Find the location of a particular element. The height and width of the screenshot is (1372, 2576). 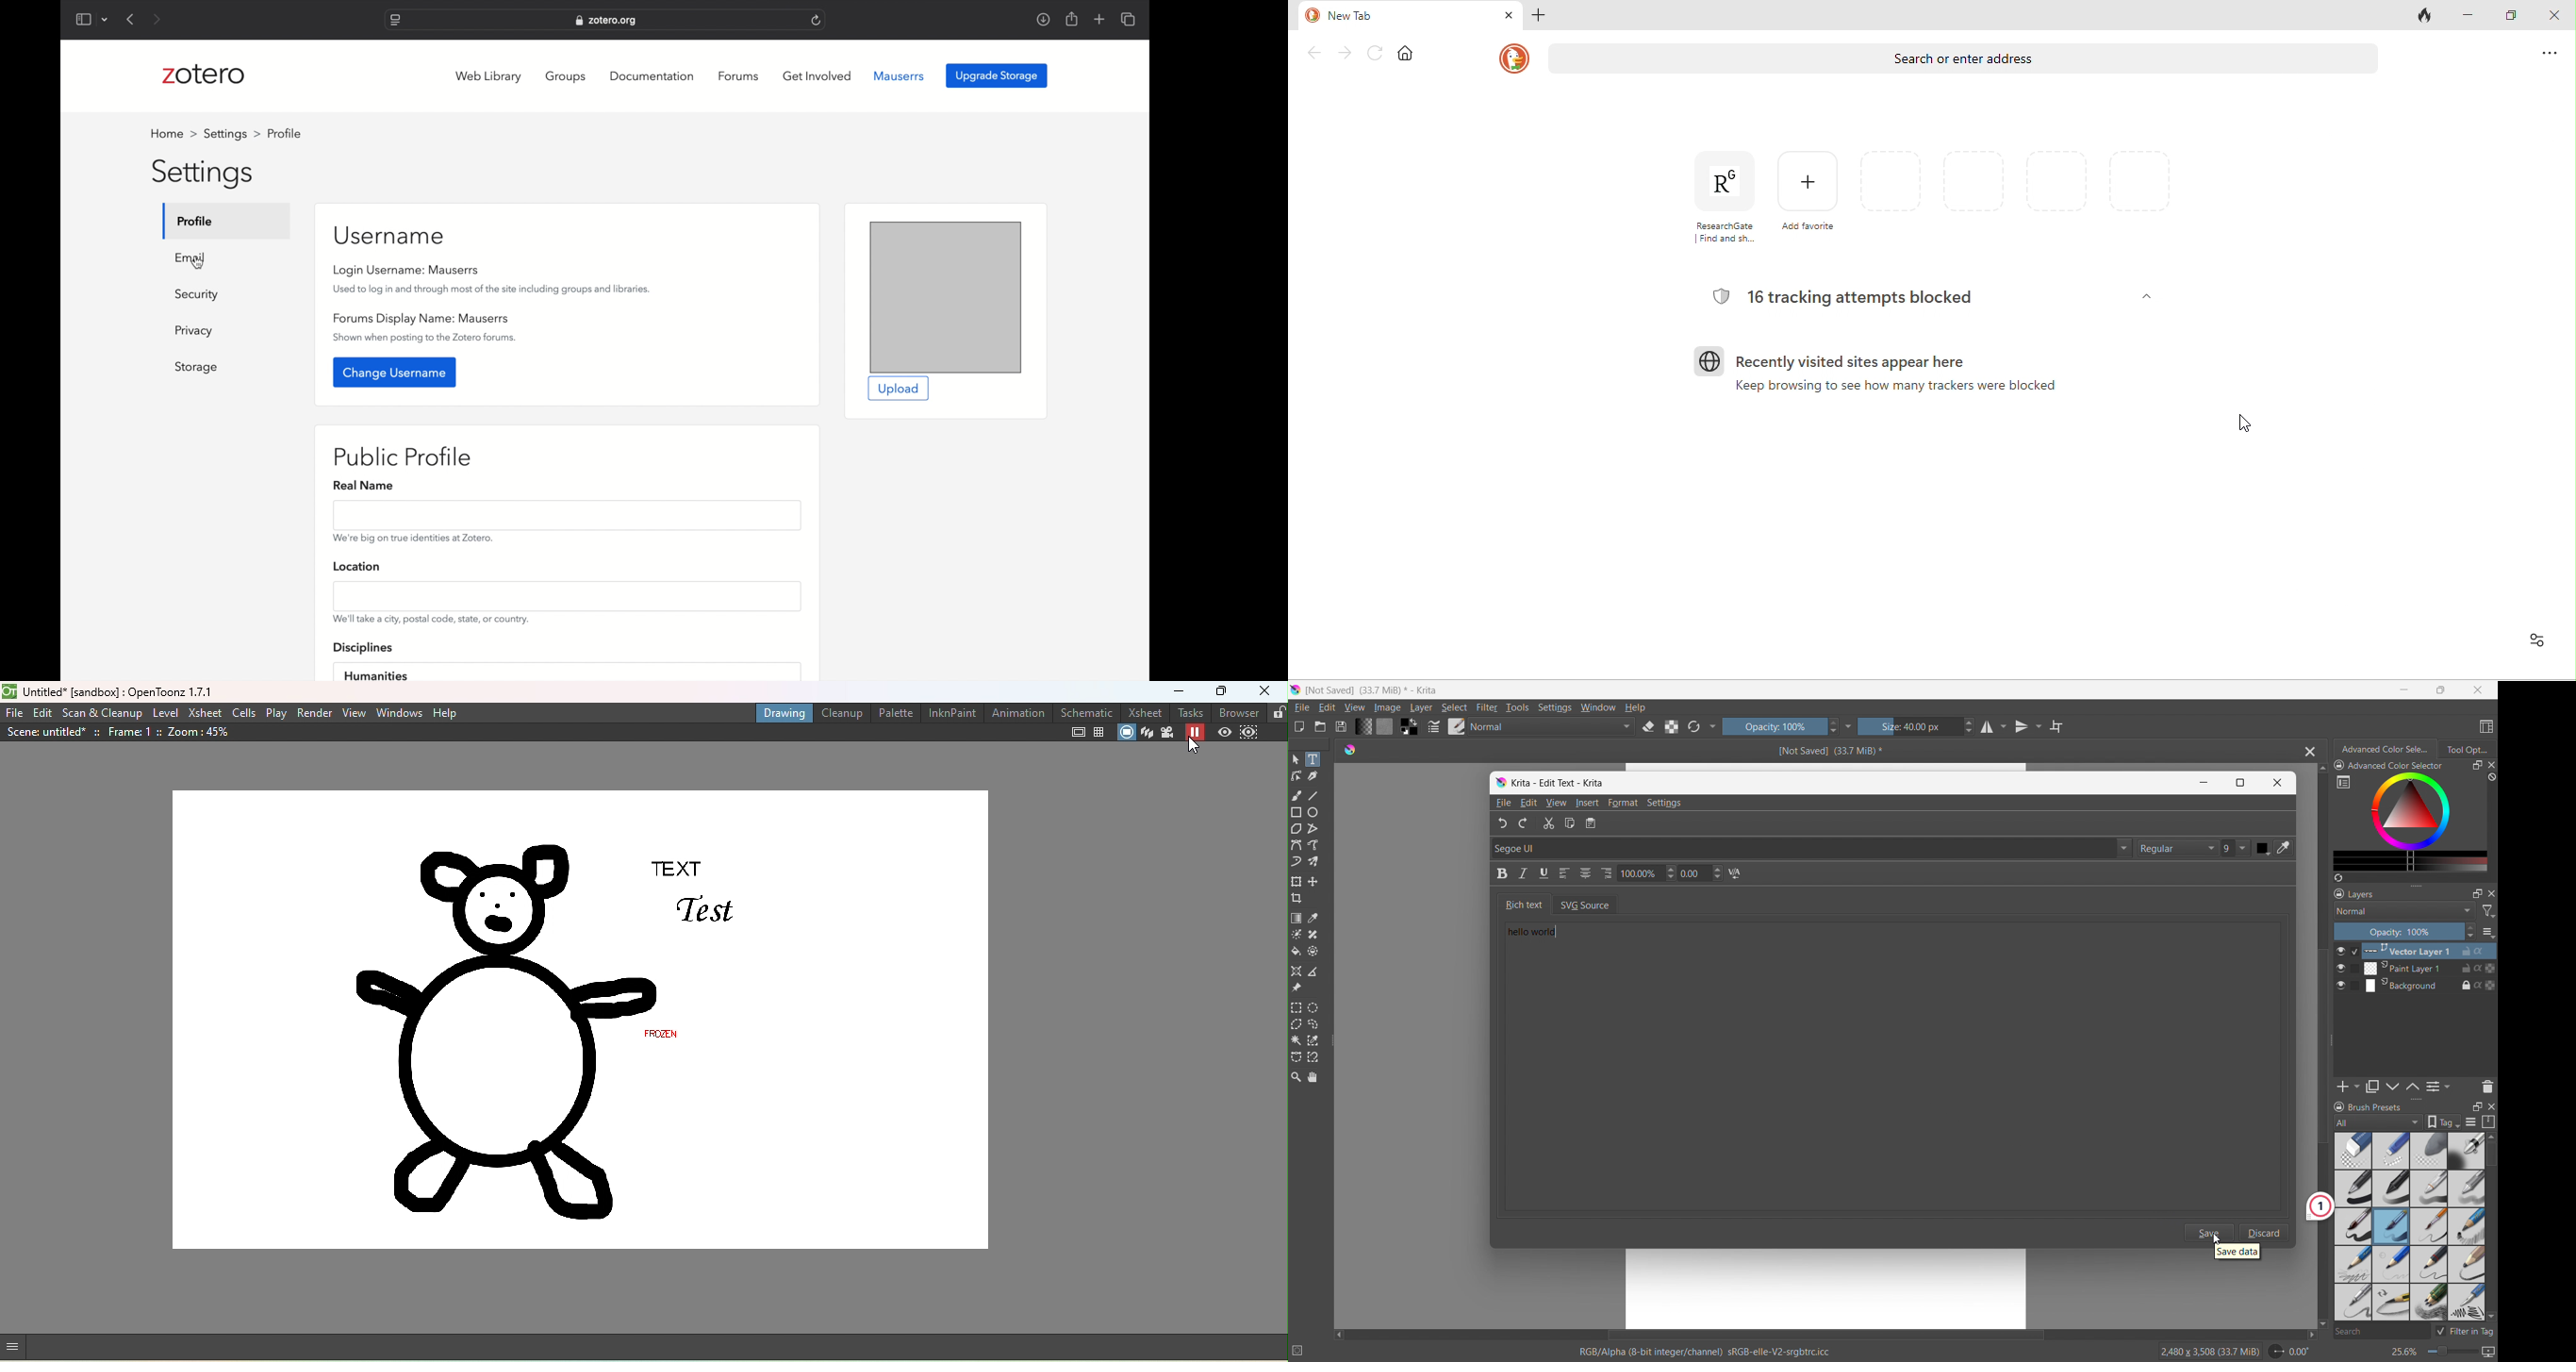

settings is located at coordinates (230, 134).